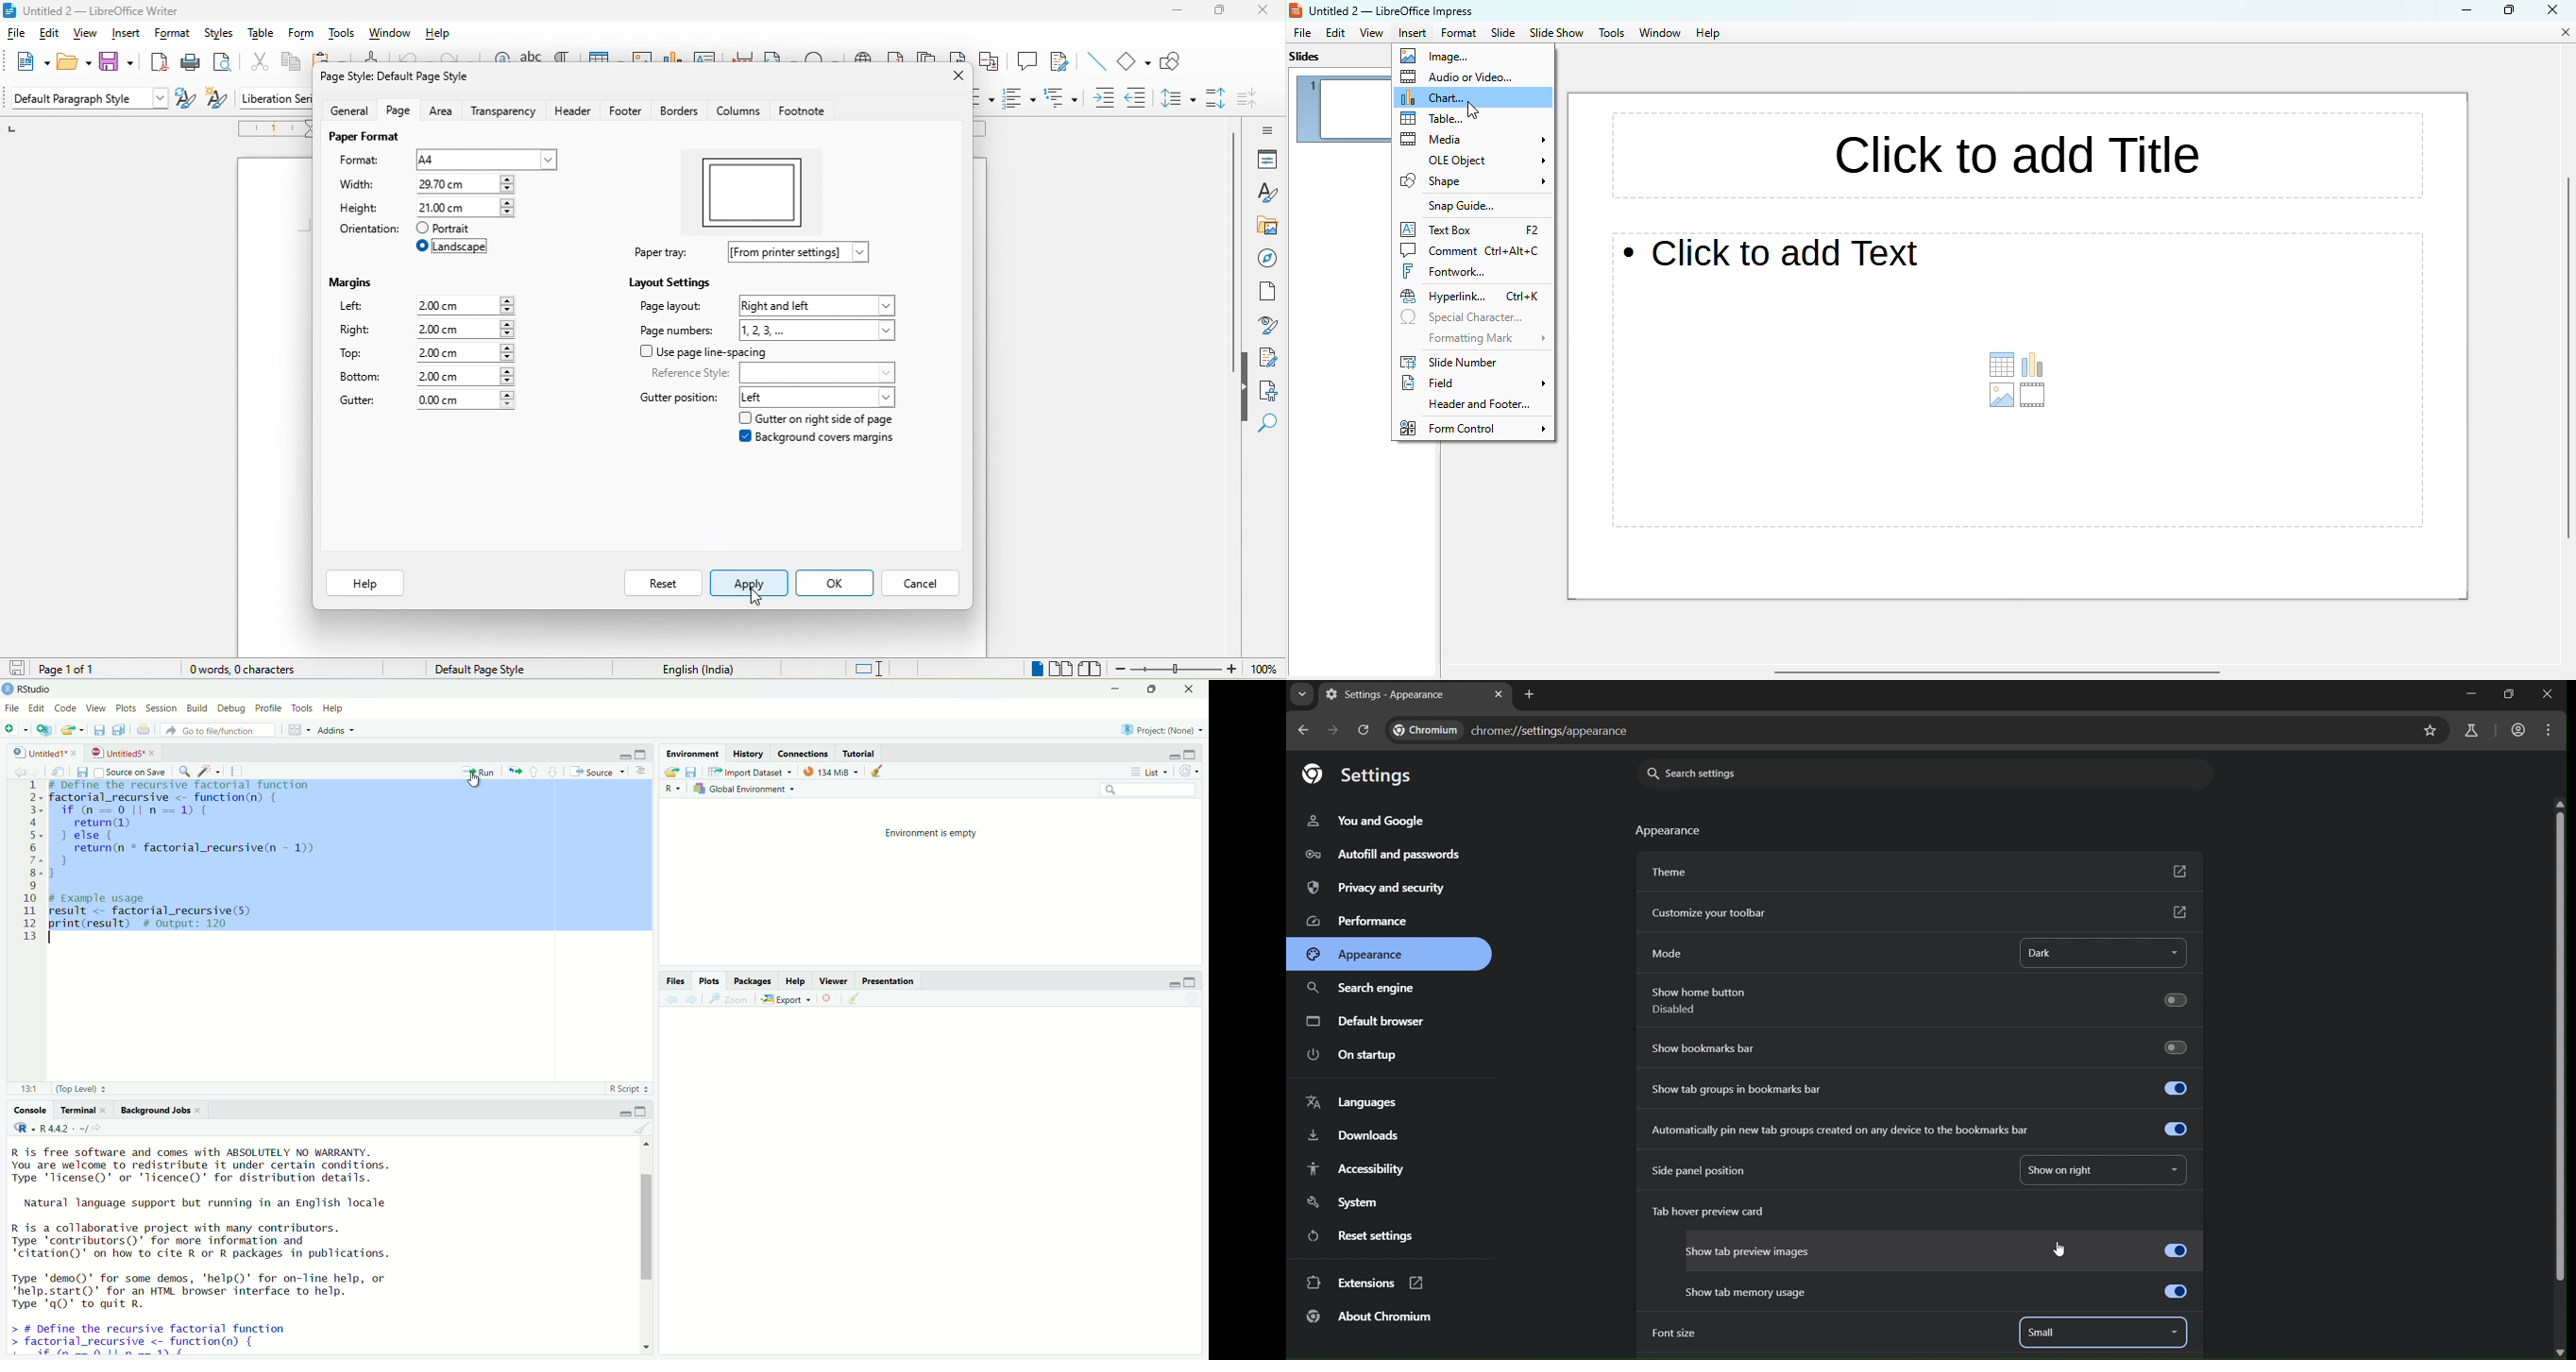 This screenshot has height=1372, width=2576. What do you see at coordinates (1134, 61) in the screenshot?
I see `basic shapes` at bounding box center [1134, 61].